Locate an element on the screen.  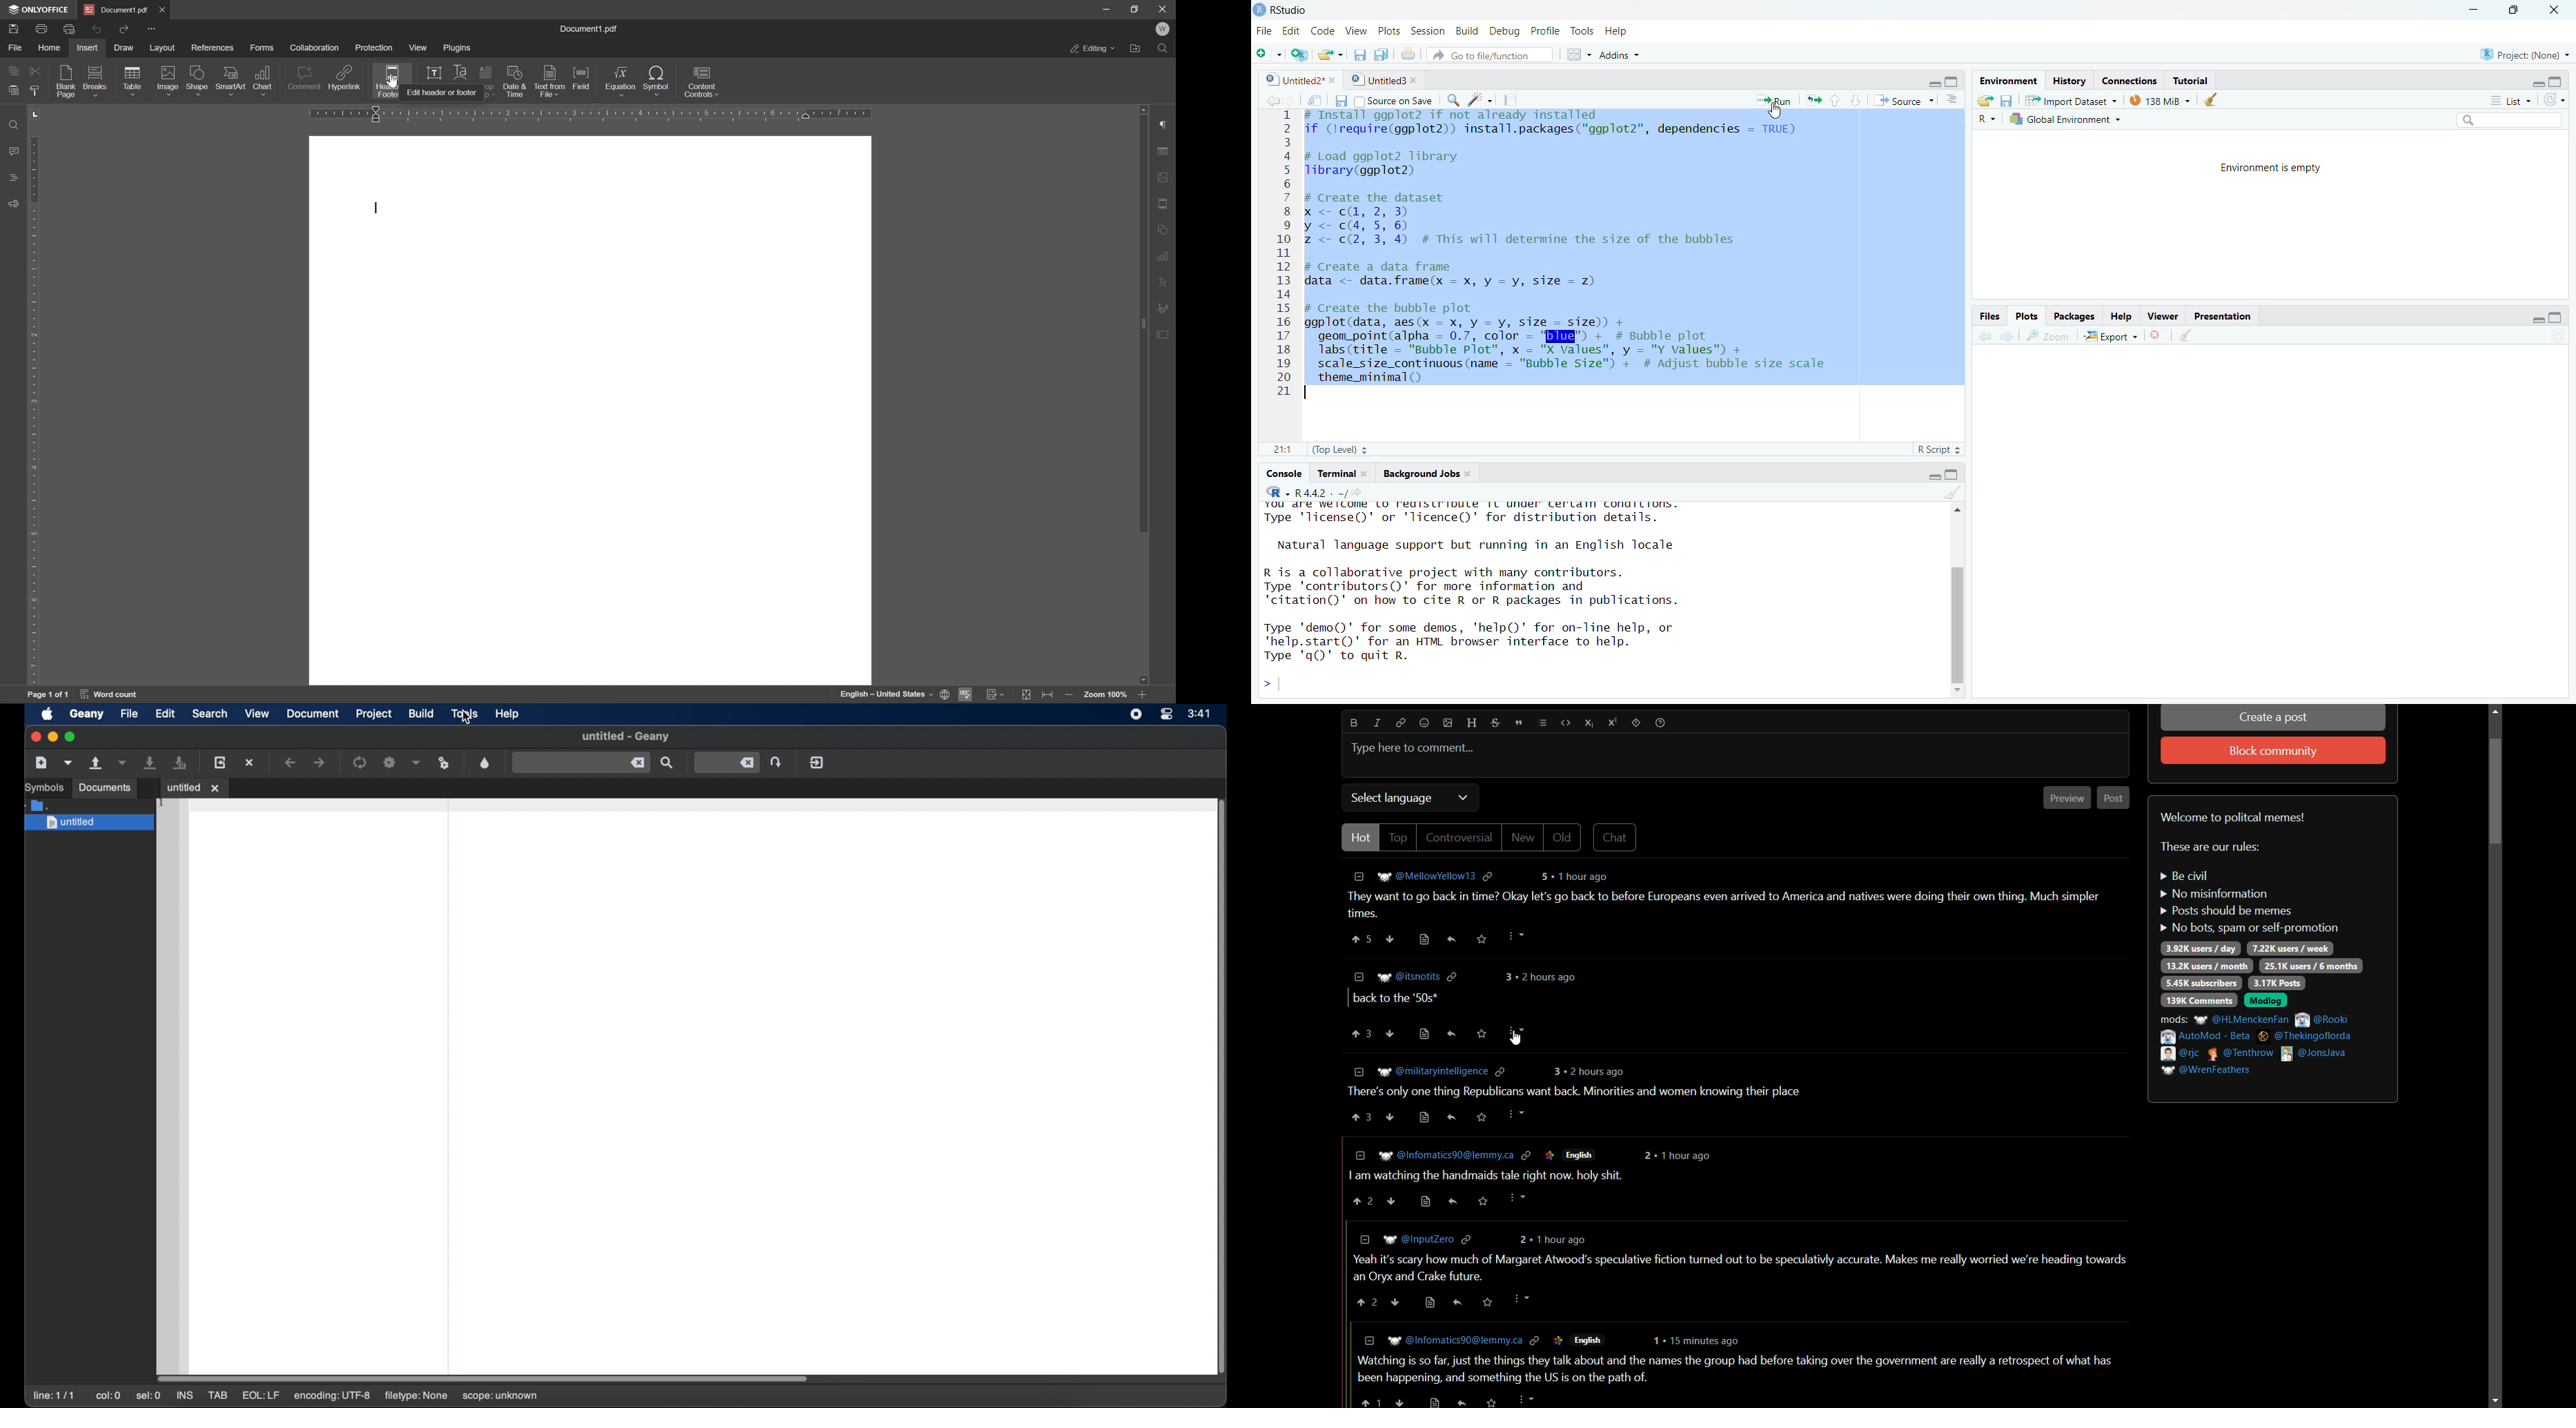
5.45k subscribers is located at coordinates (2202, 984).